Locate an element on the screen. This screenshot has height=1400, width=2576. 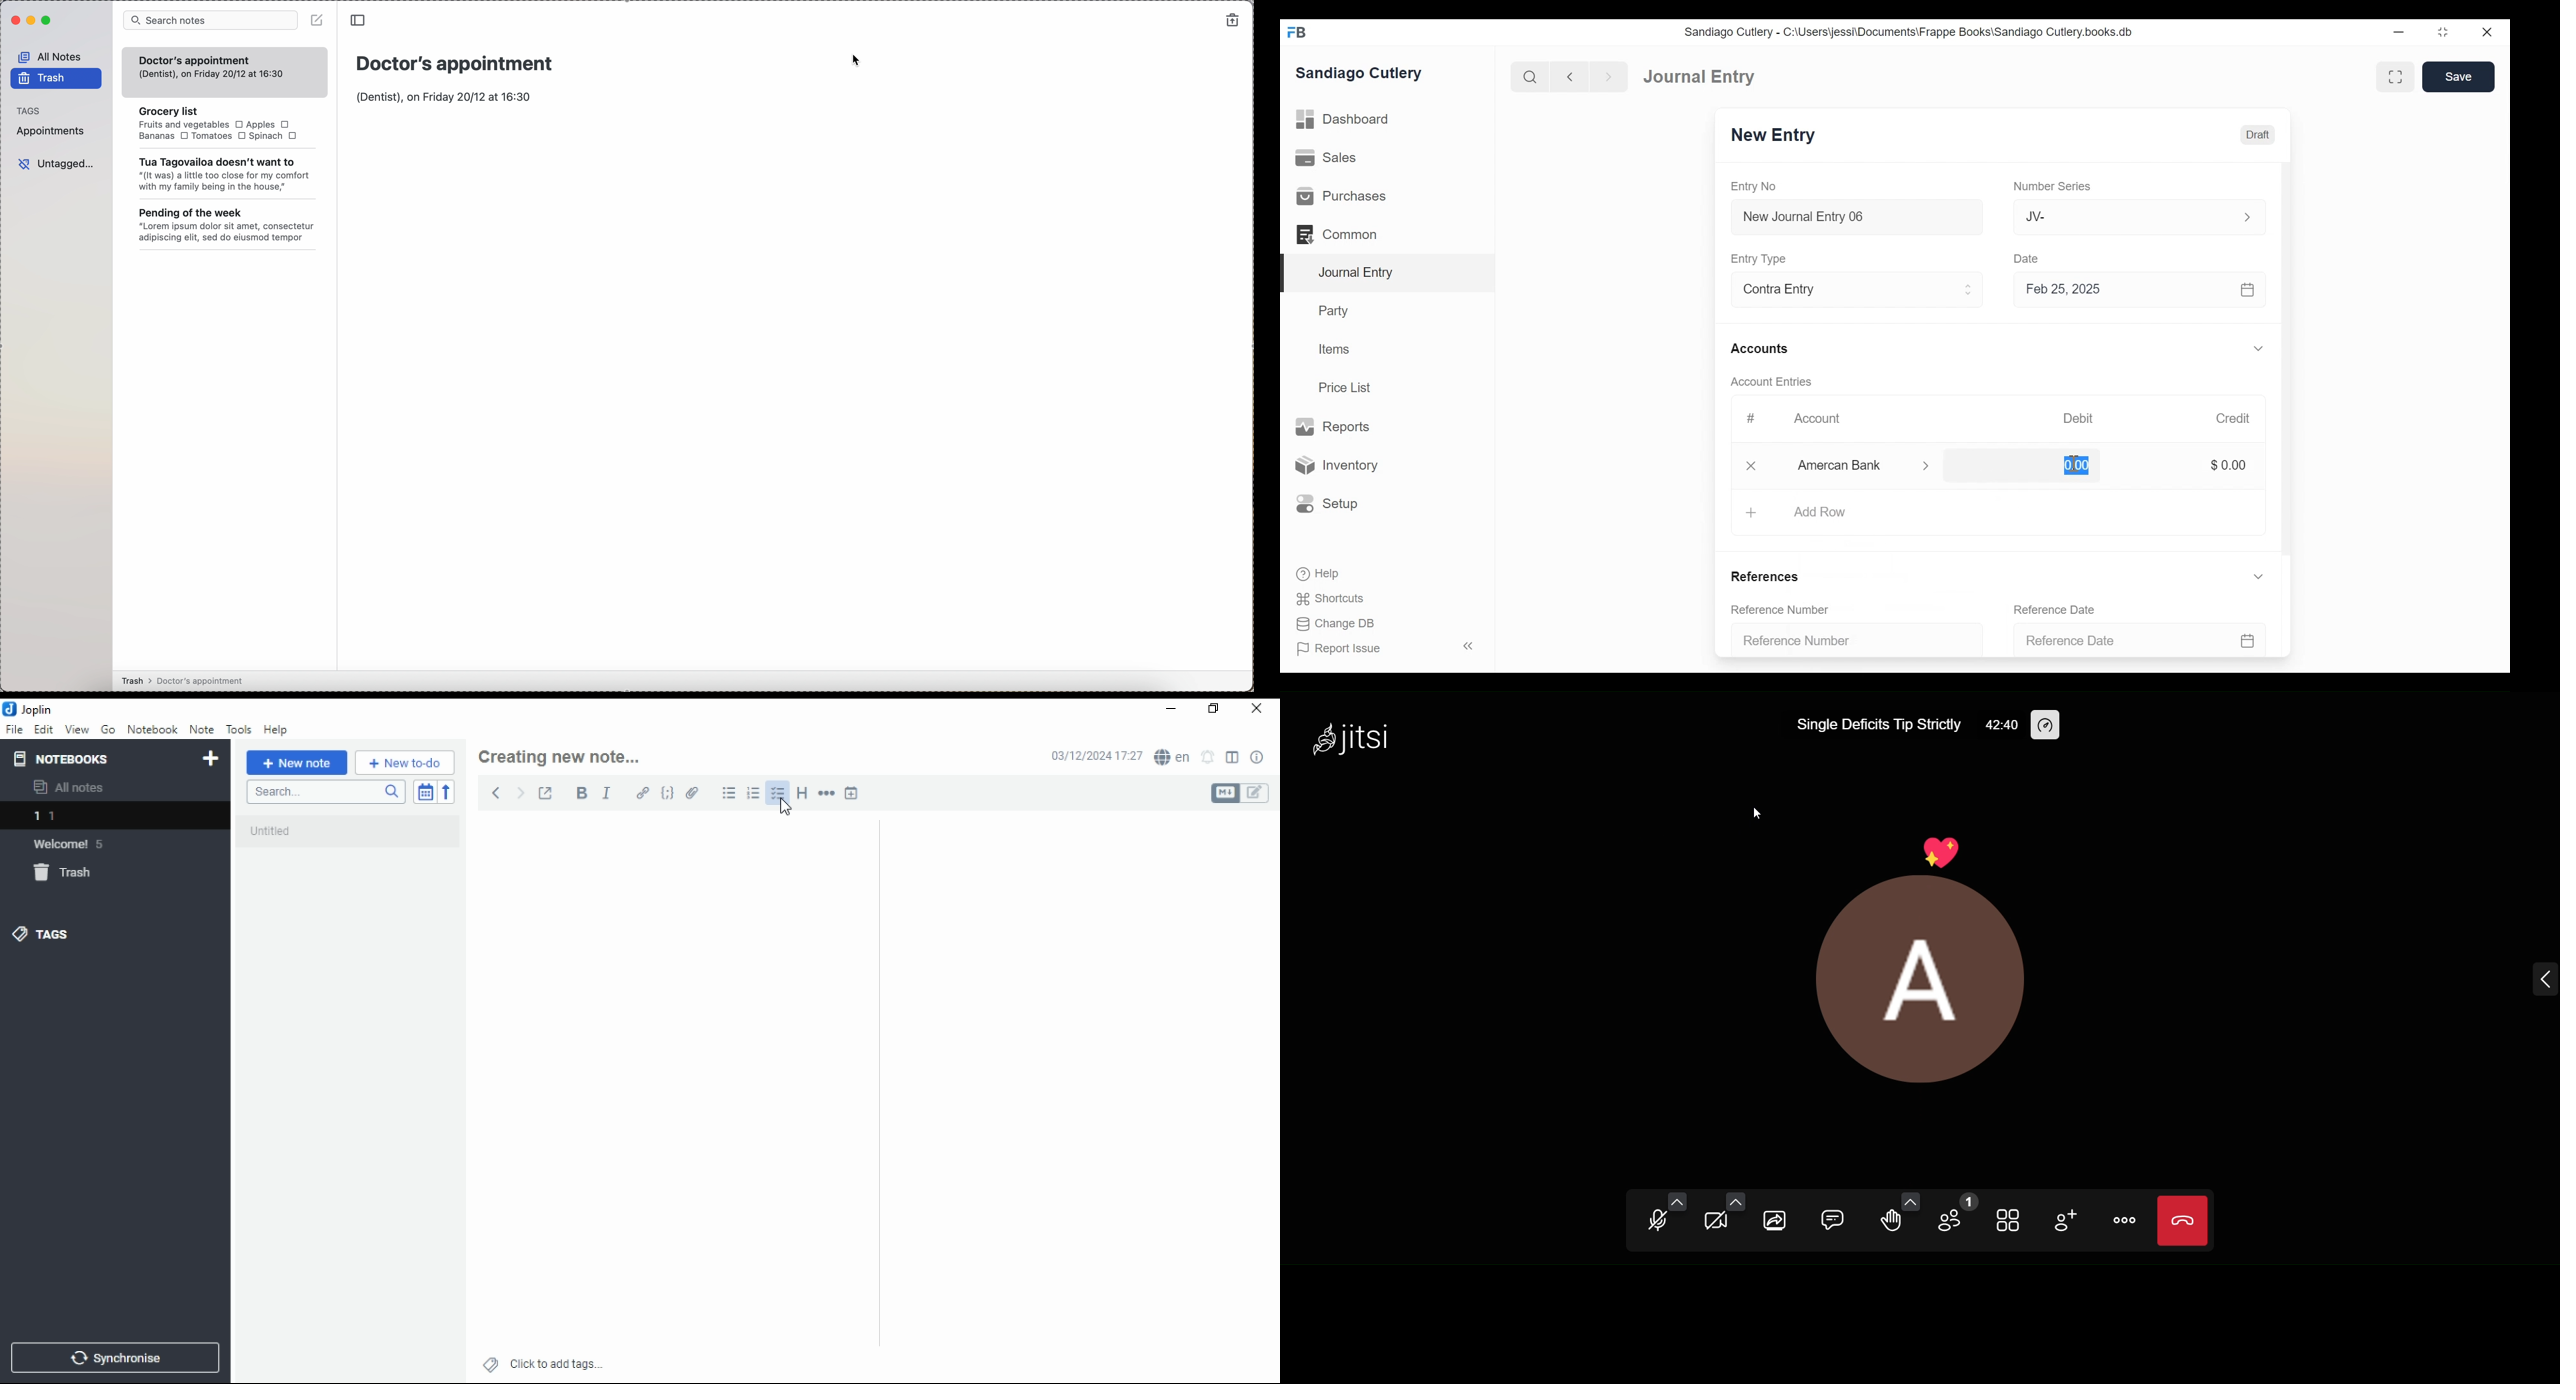
(dentist). on Friday 20/12 at 16:30 is located at coordinates (212, 75).